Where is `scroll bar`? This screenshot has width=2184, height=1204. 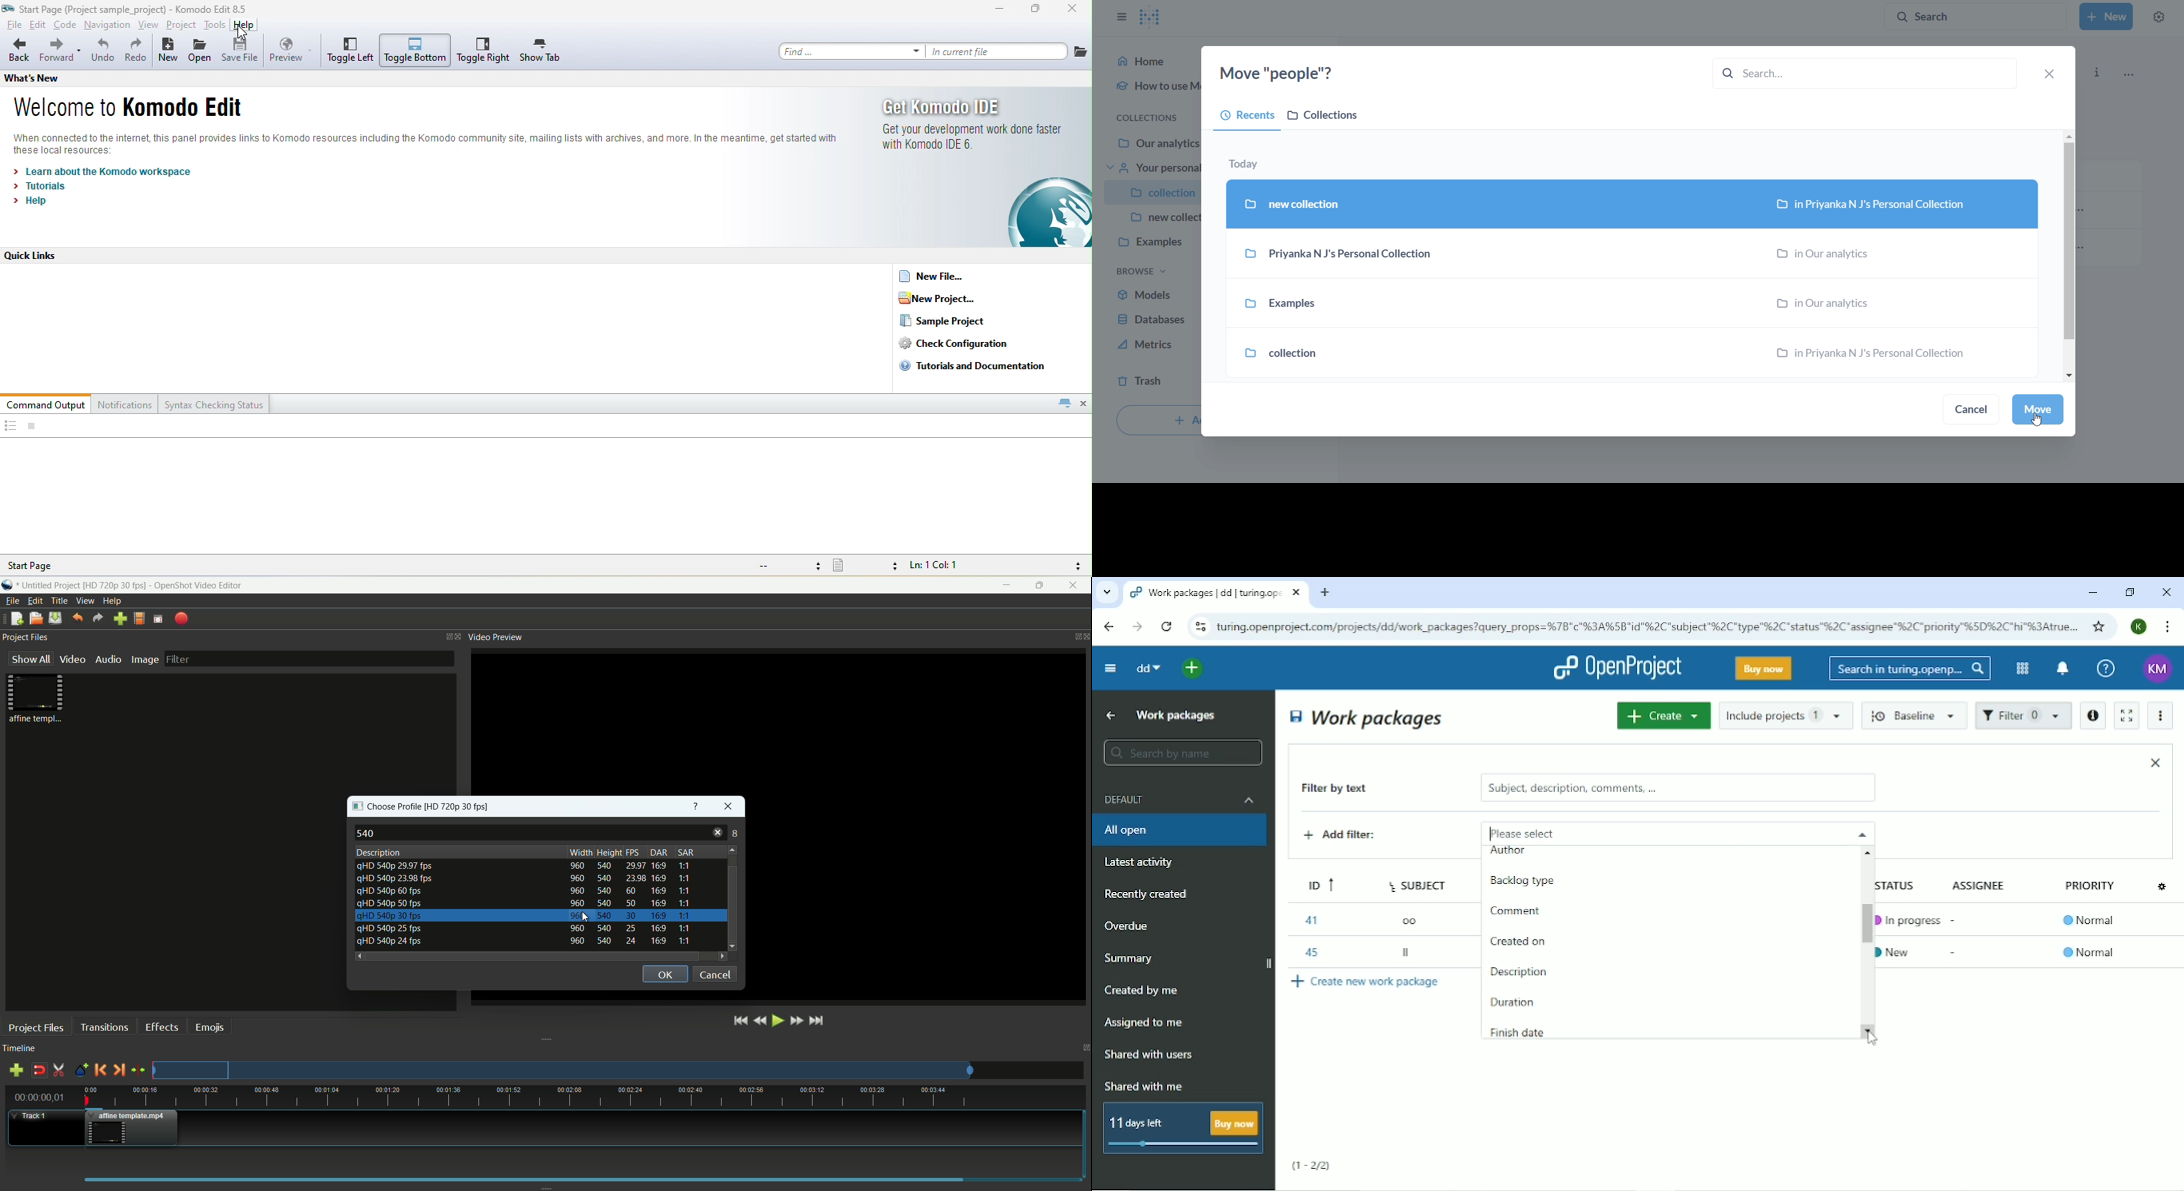 scroll bar is located at coordinates (732, 879).